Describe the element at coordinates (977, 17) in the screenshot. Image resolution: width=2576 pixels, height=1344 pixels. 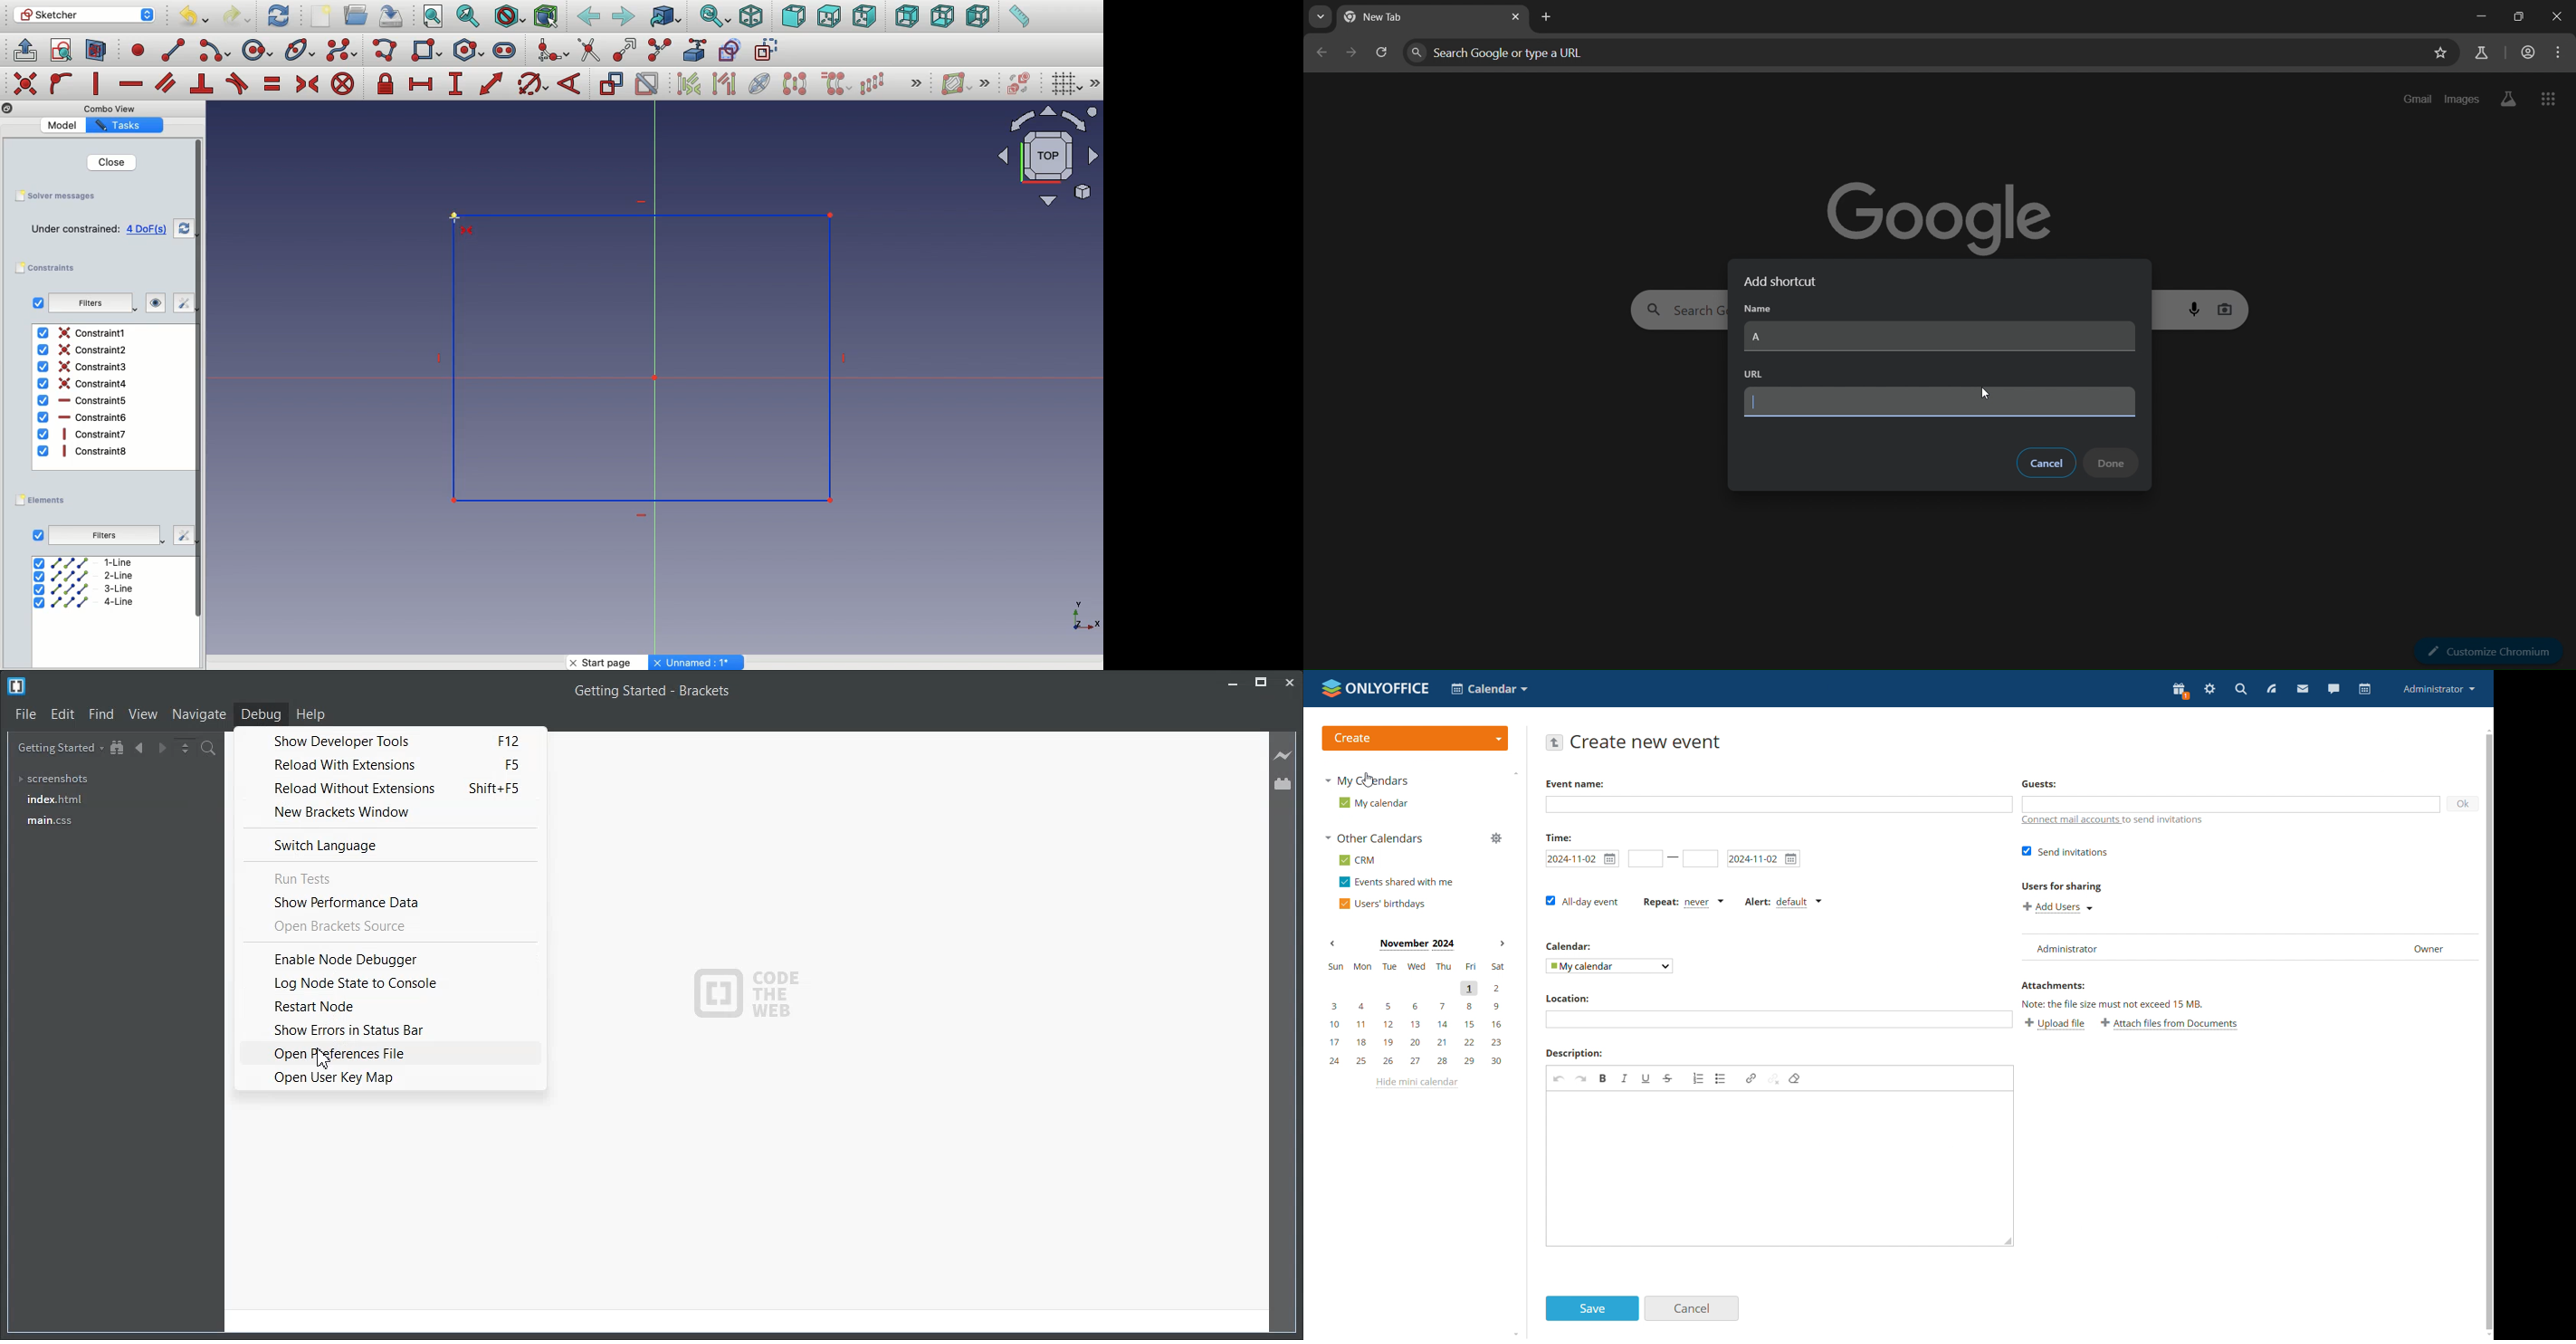
I see `Left` at that location.